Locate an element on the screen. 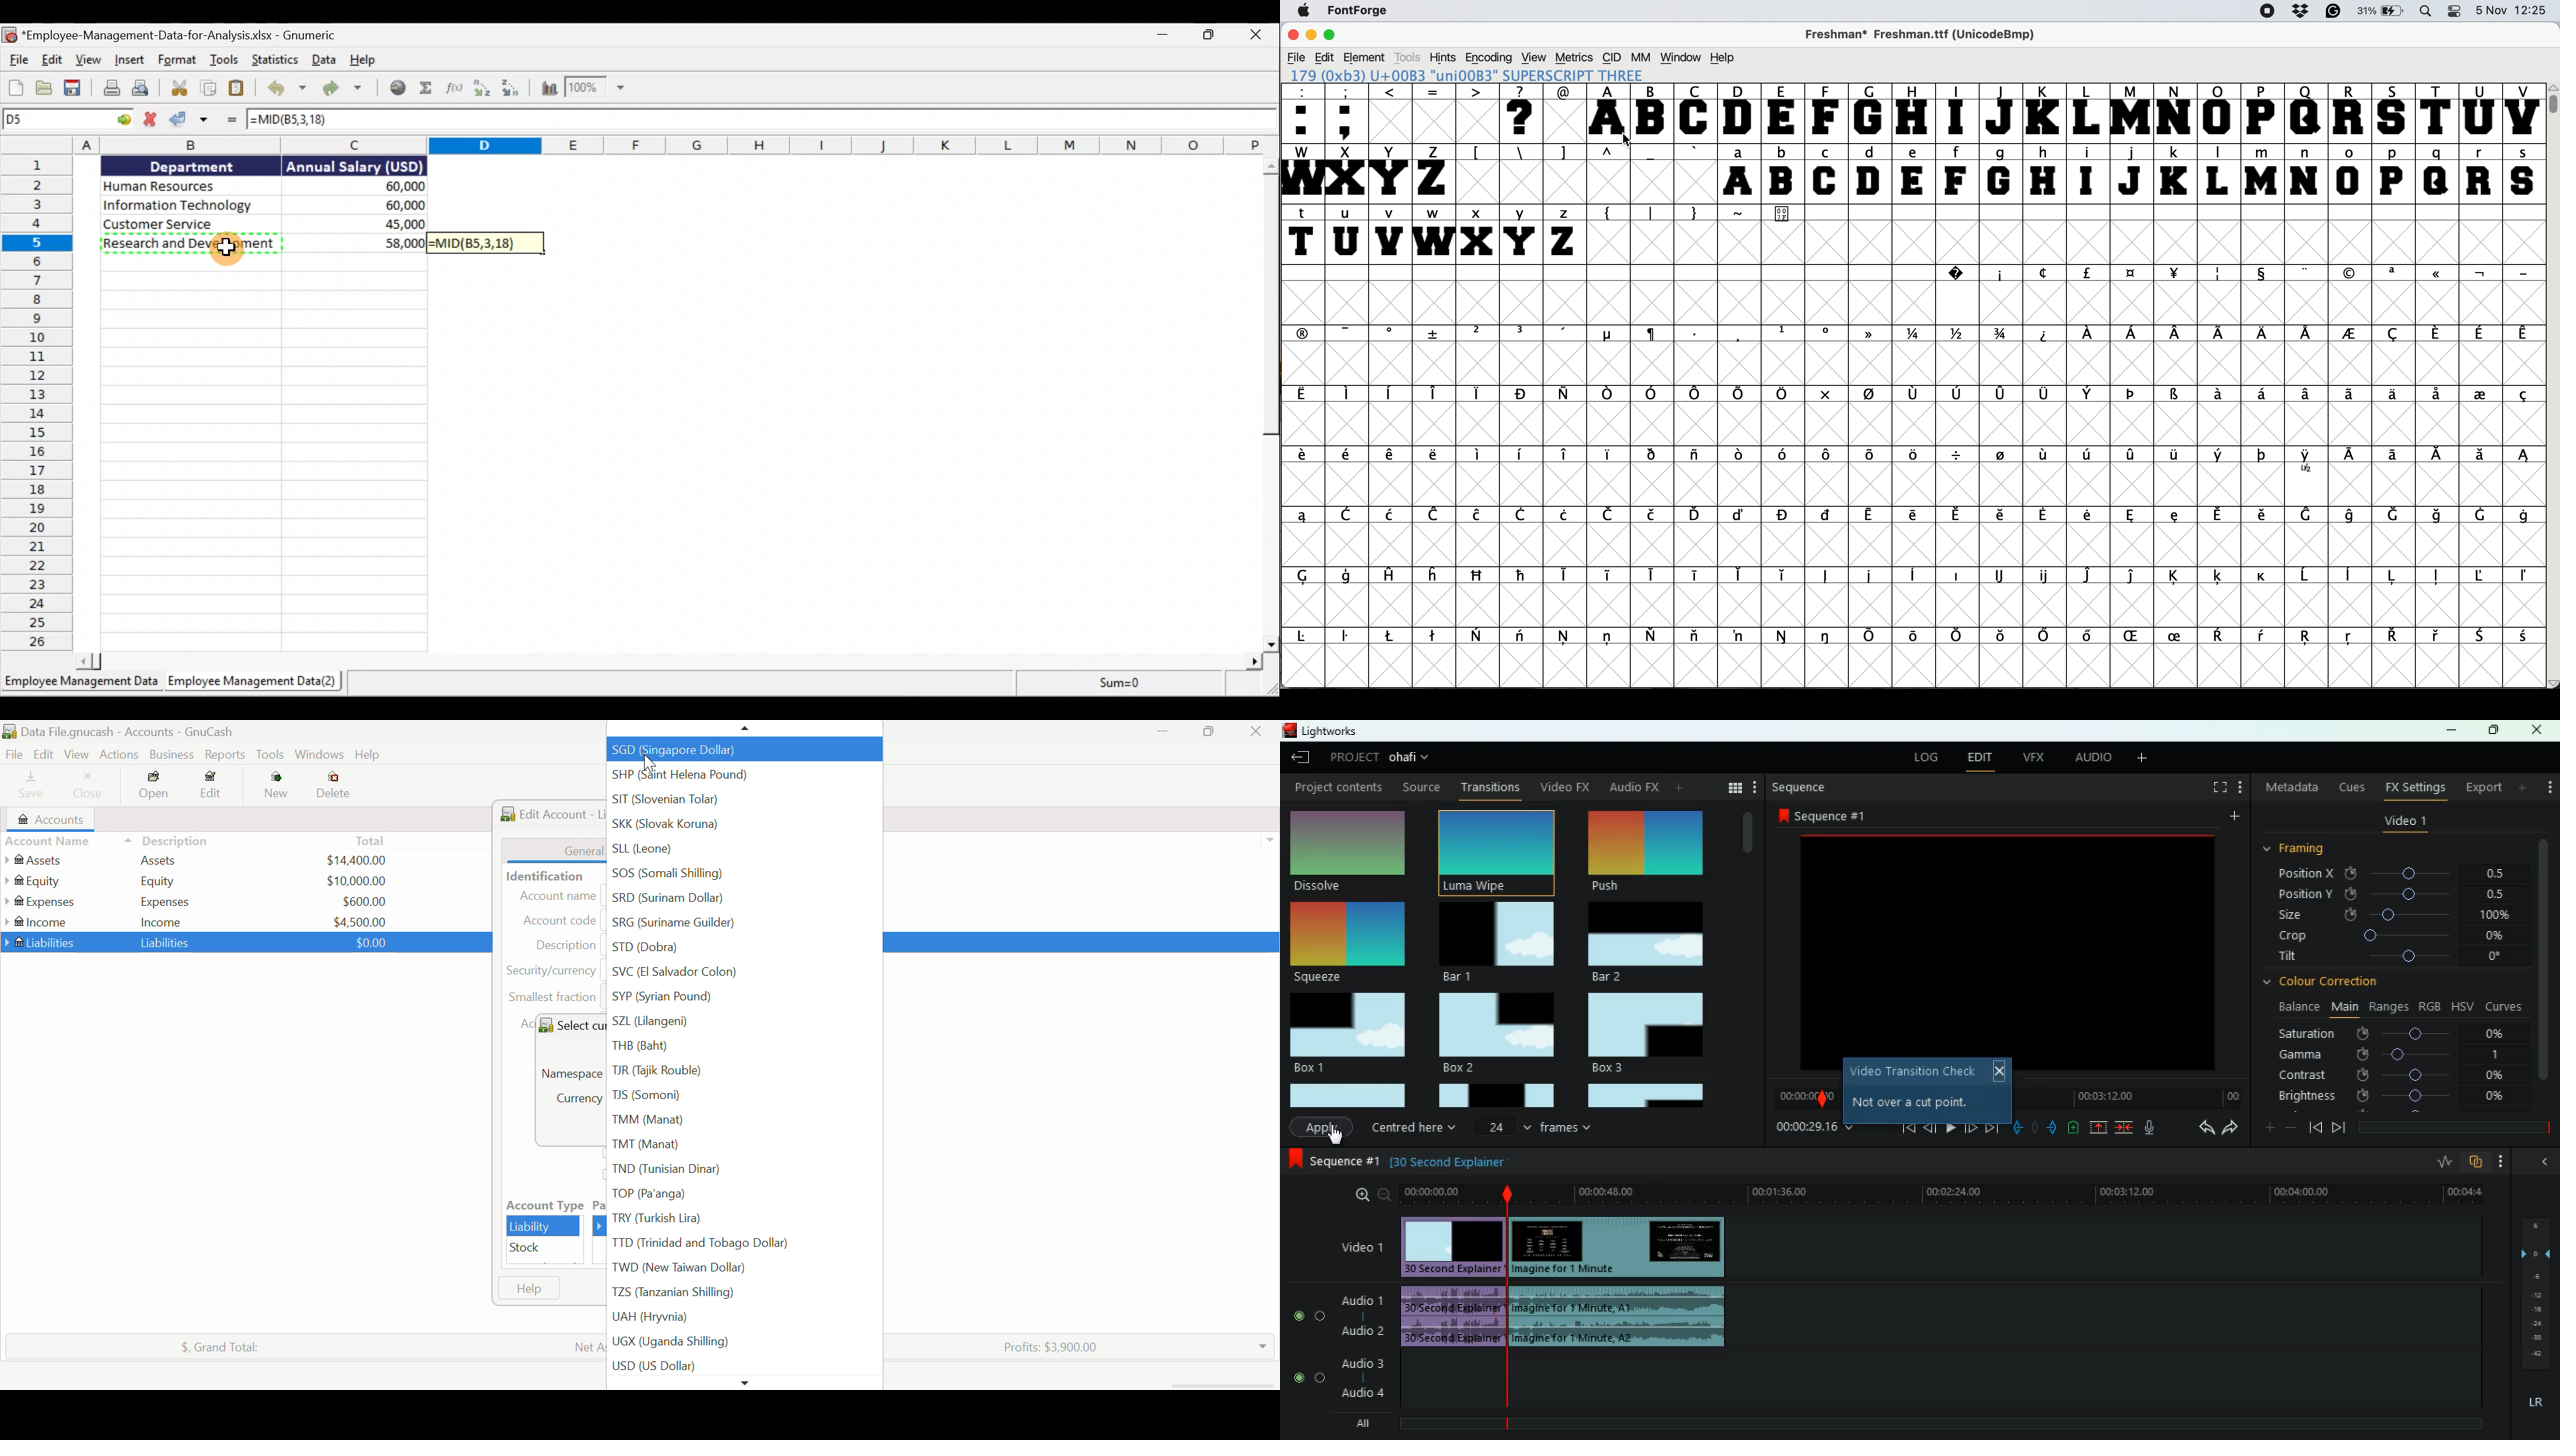 The height and width of the screenshot is (1456, 2576). V is located at coordinates (2524, 113).